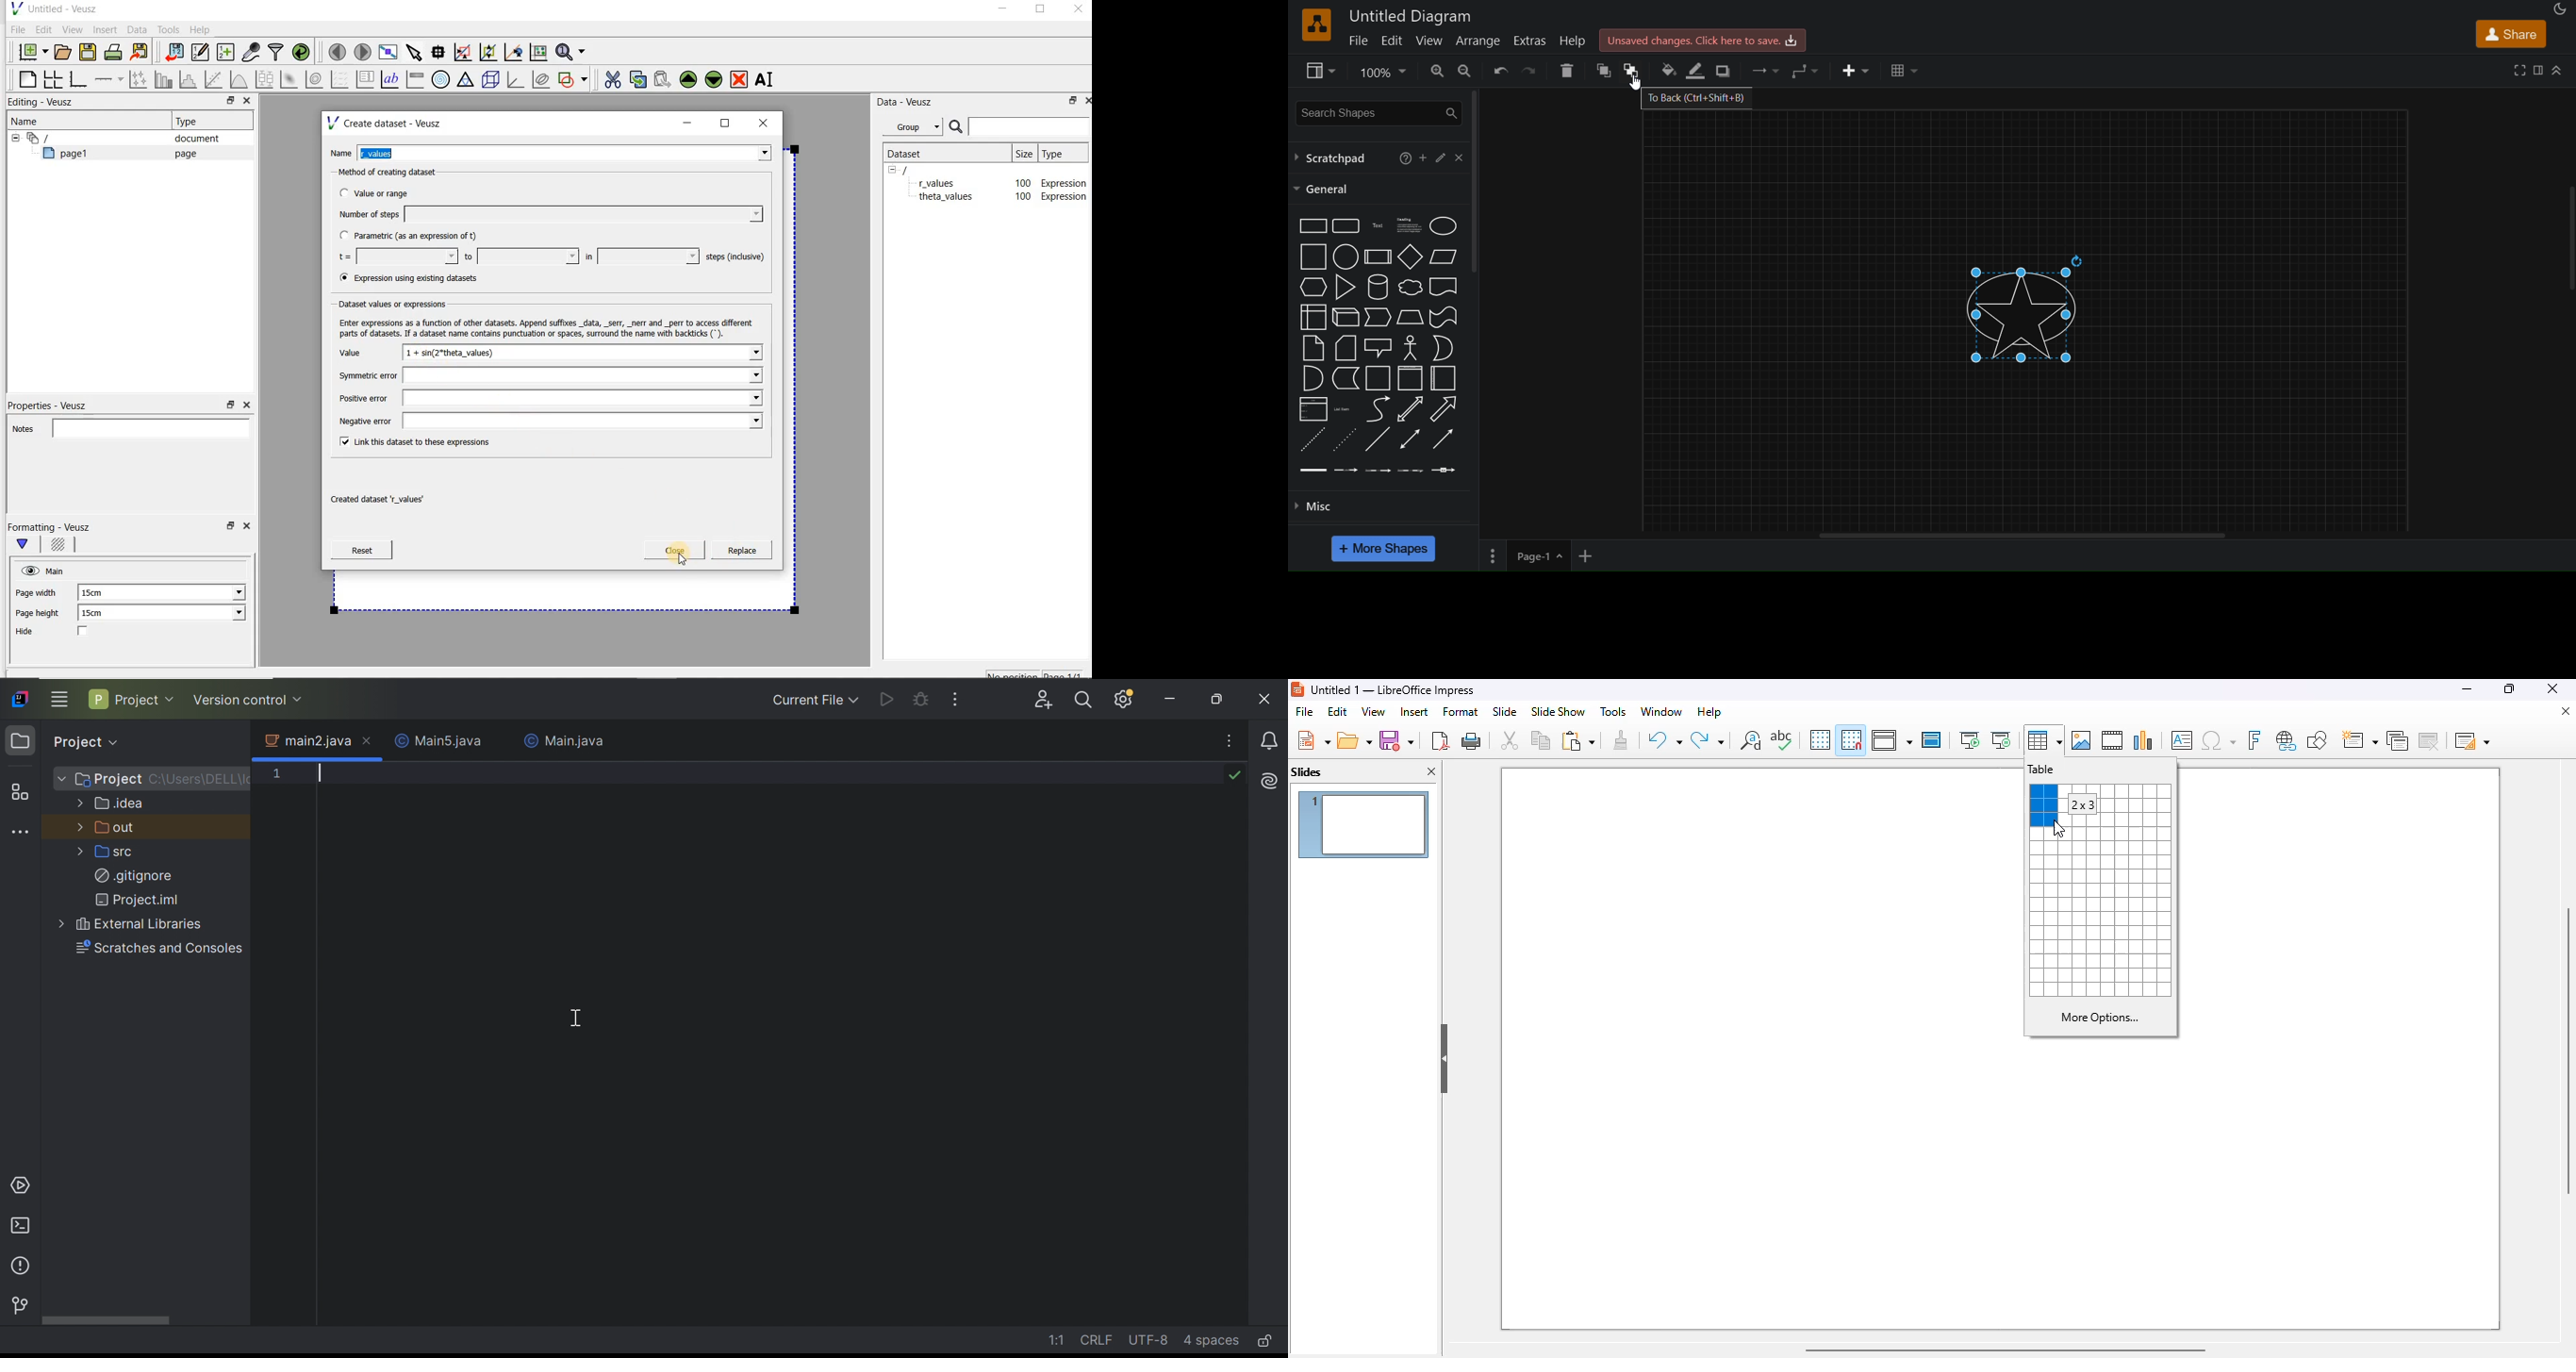 This screenshot has width=2576, height=1372. What do you see at coordinates (164, 79) in the screenshot?
I see `plot bar charts` at bounding box center [164, 79].